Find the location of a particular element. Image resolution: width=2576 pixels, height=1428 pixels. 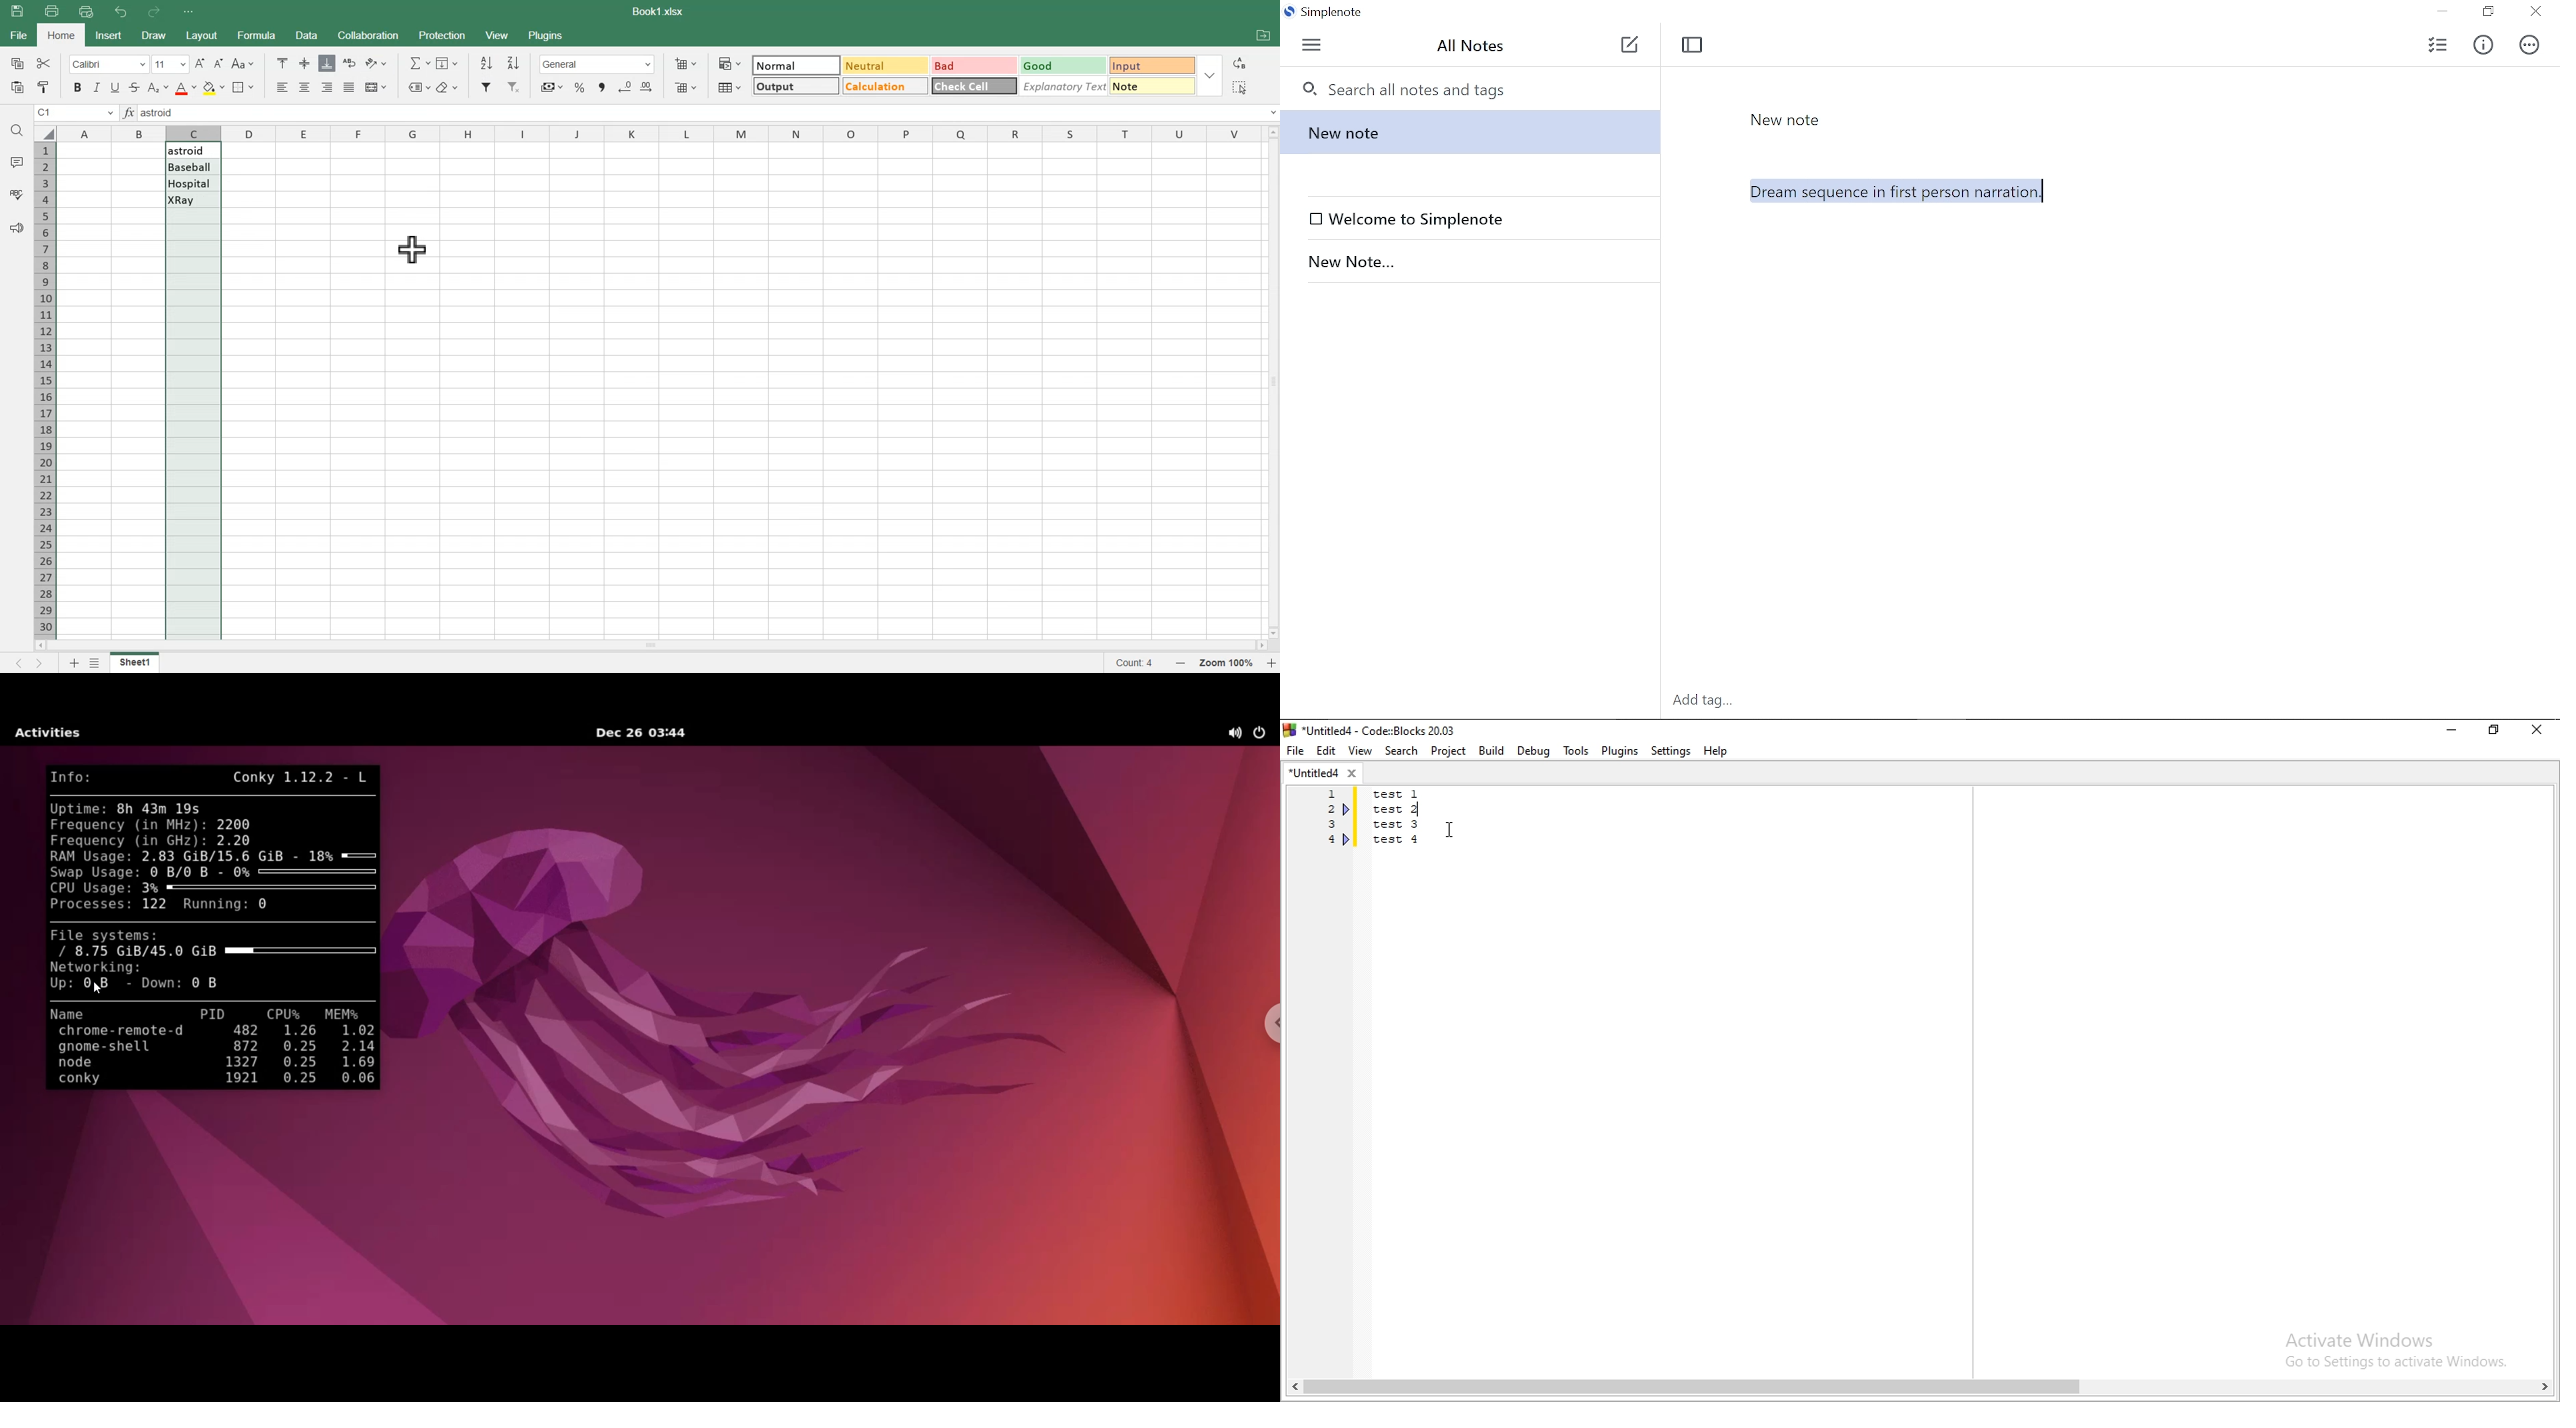

Add Note is located at coordinates (15, 162).